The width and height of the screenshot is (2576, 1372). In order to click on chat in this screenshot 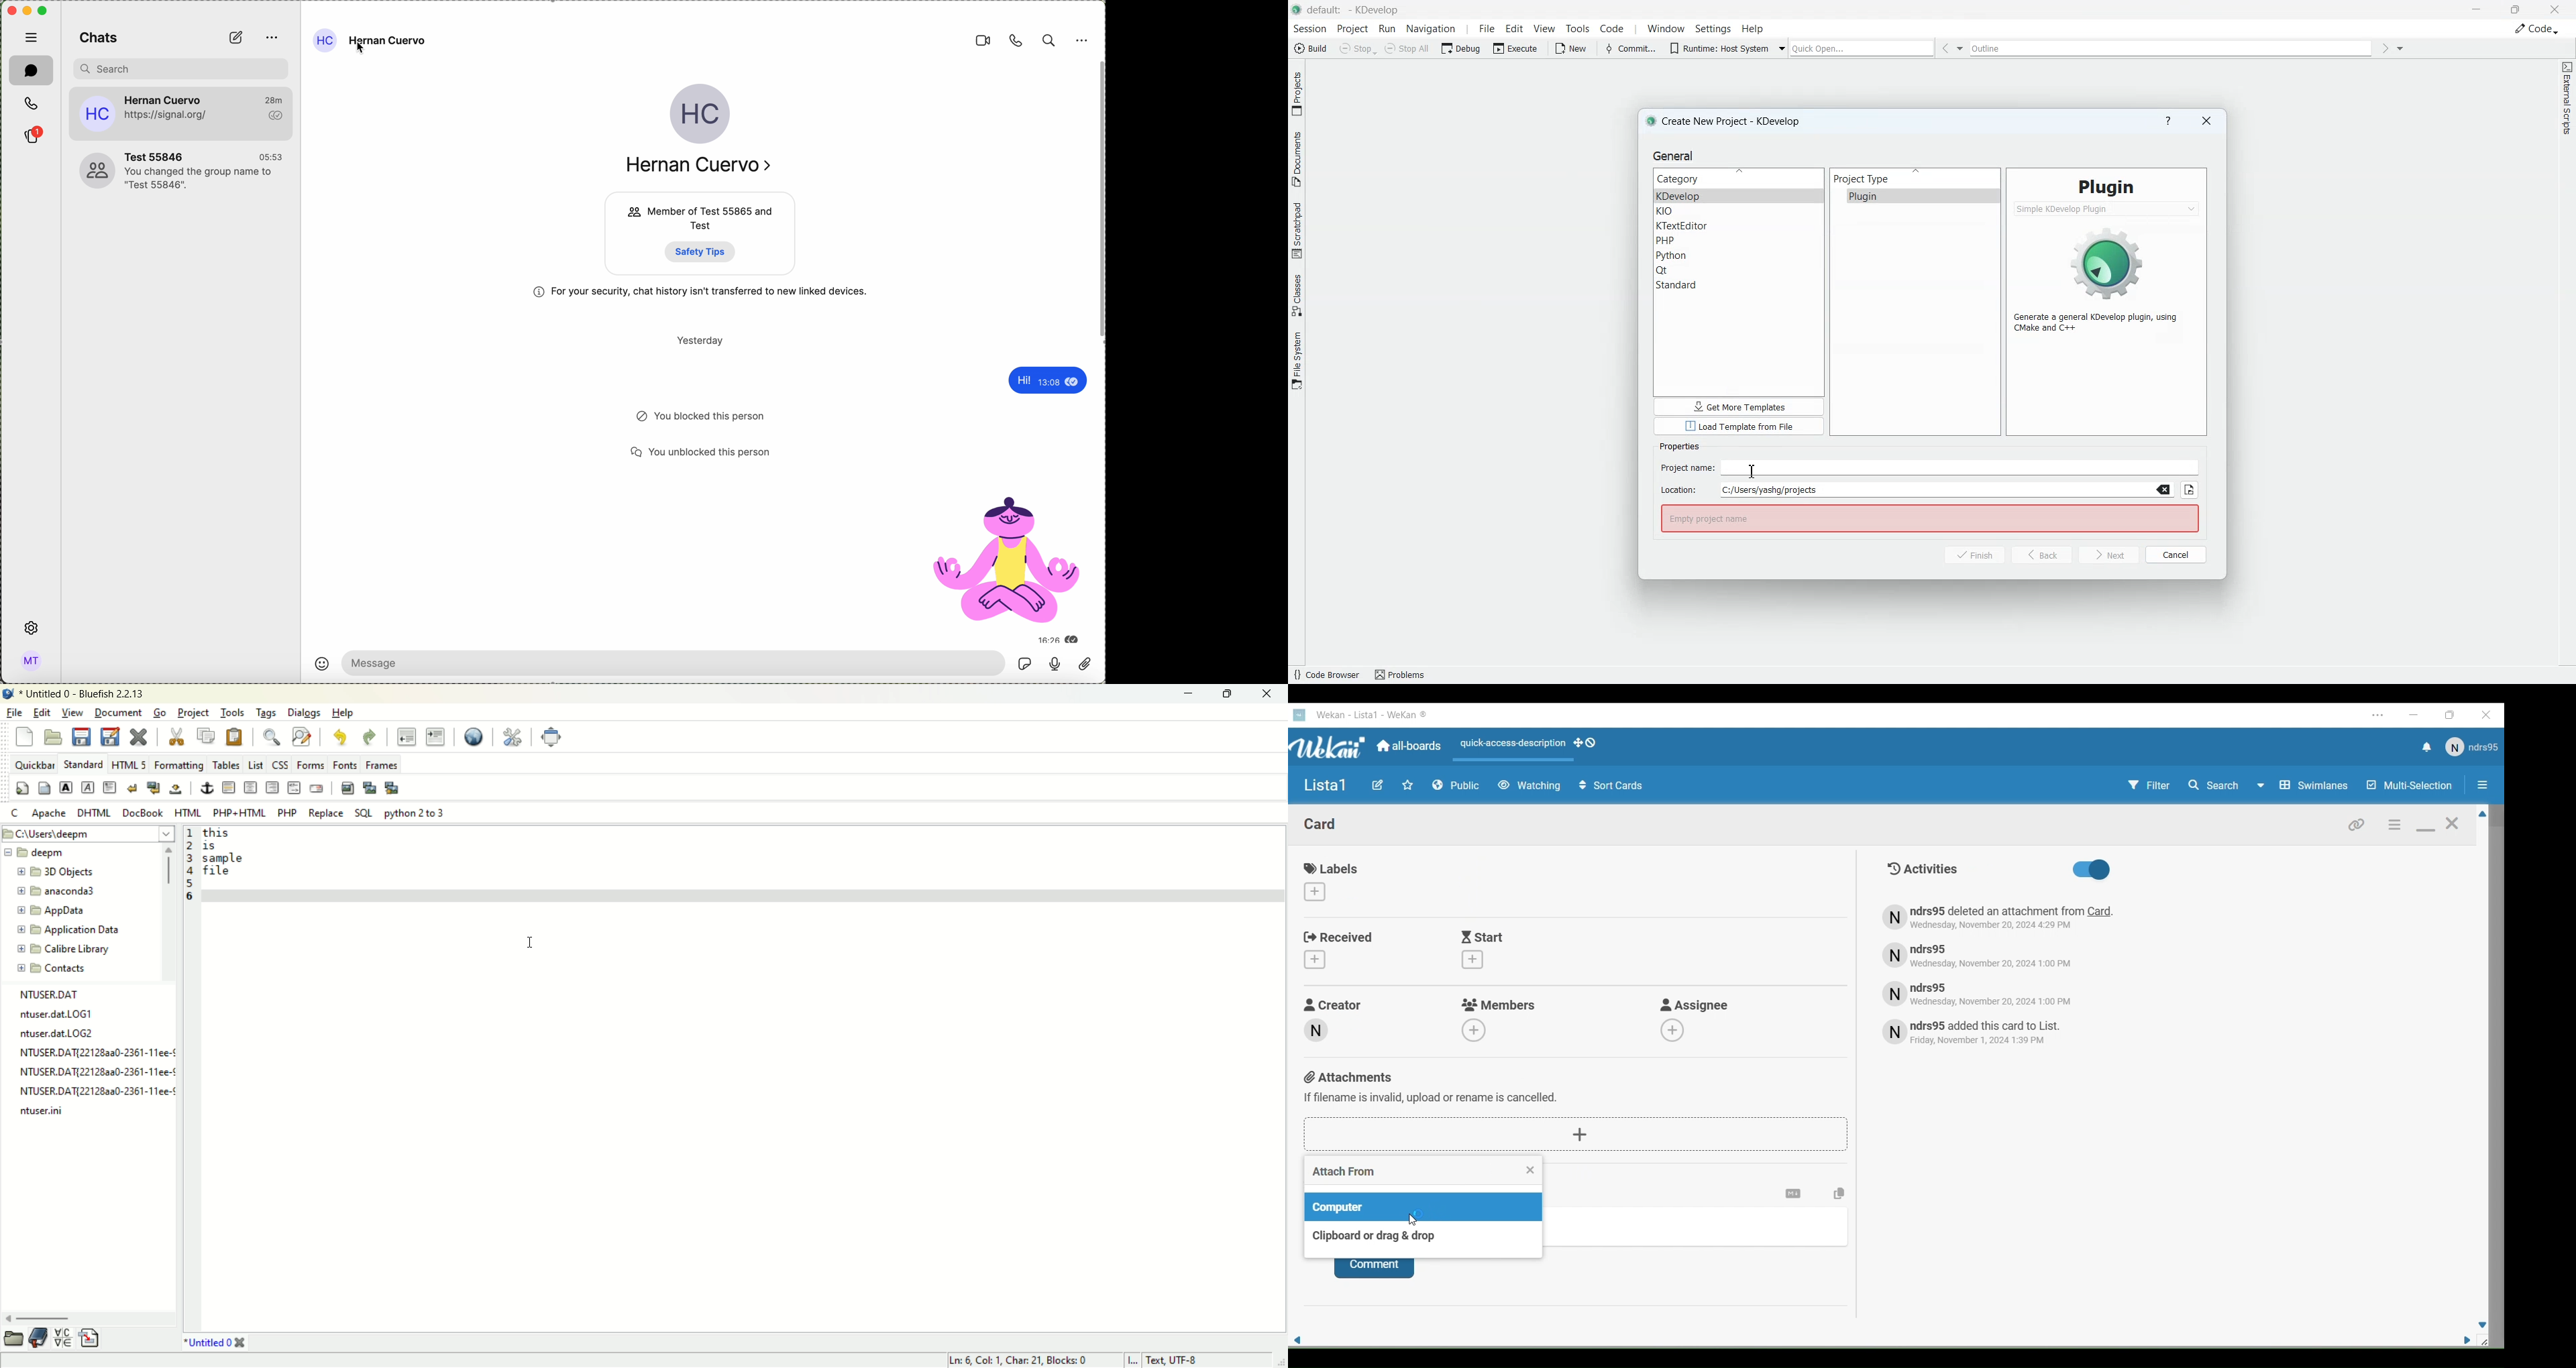, I will do `click(32, 70)`.